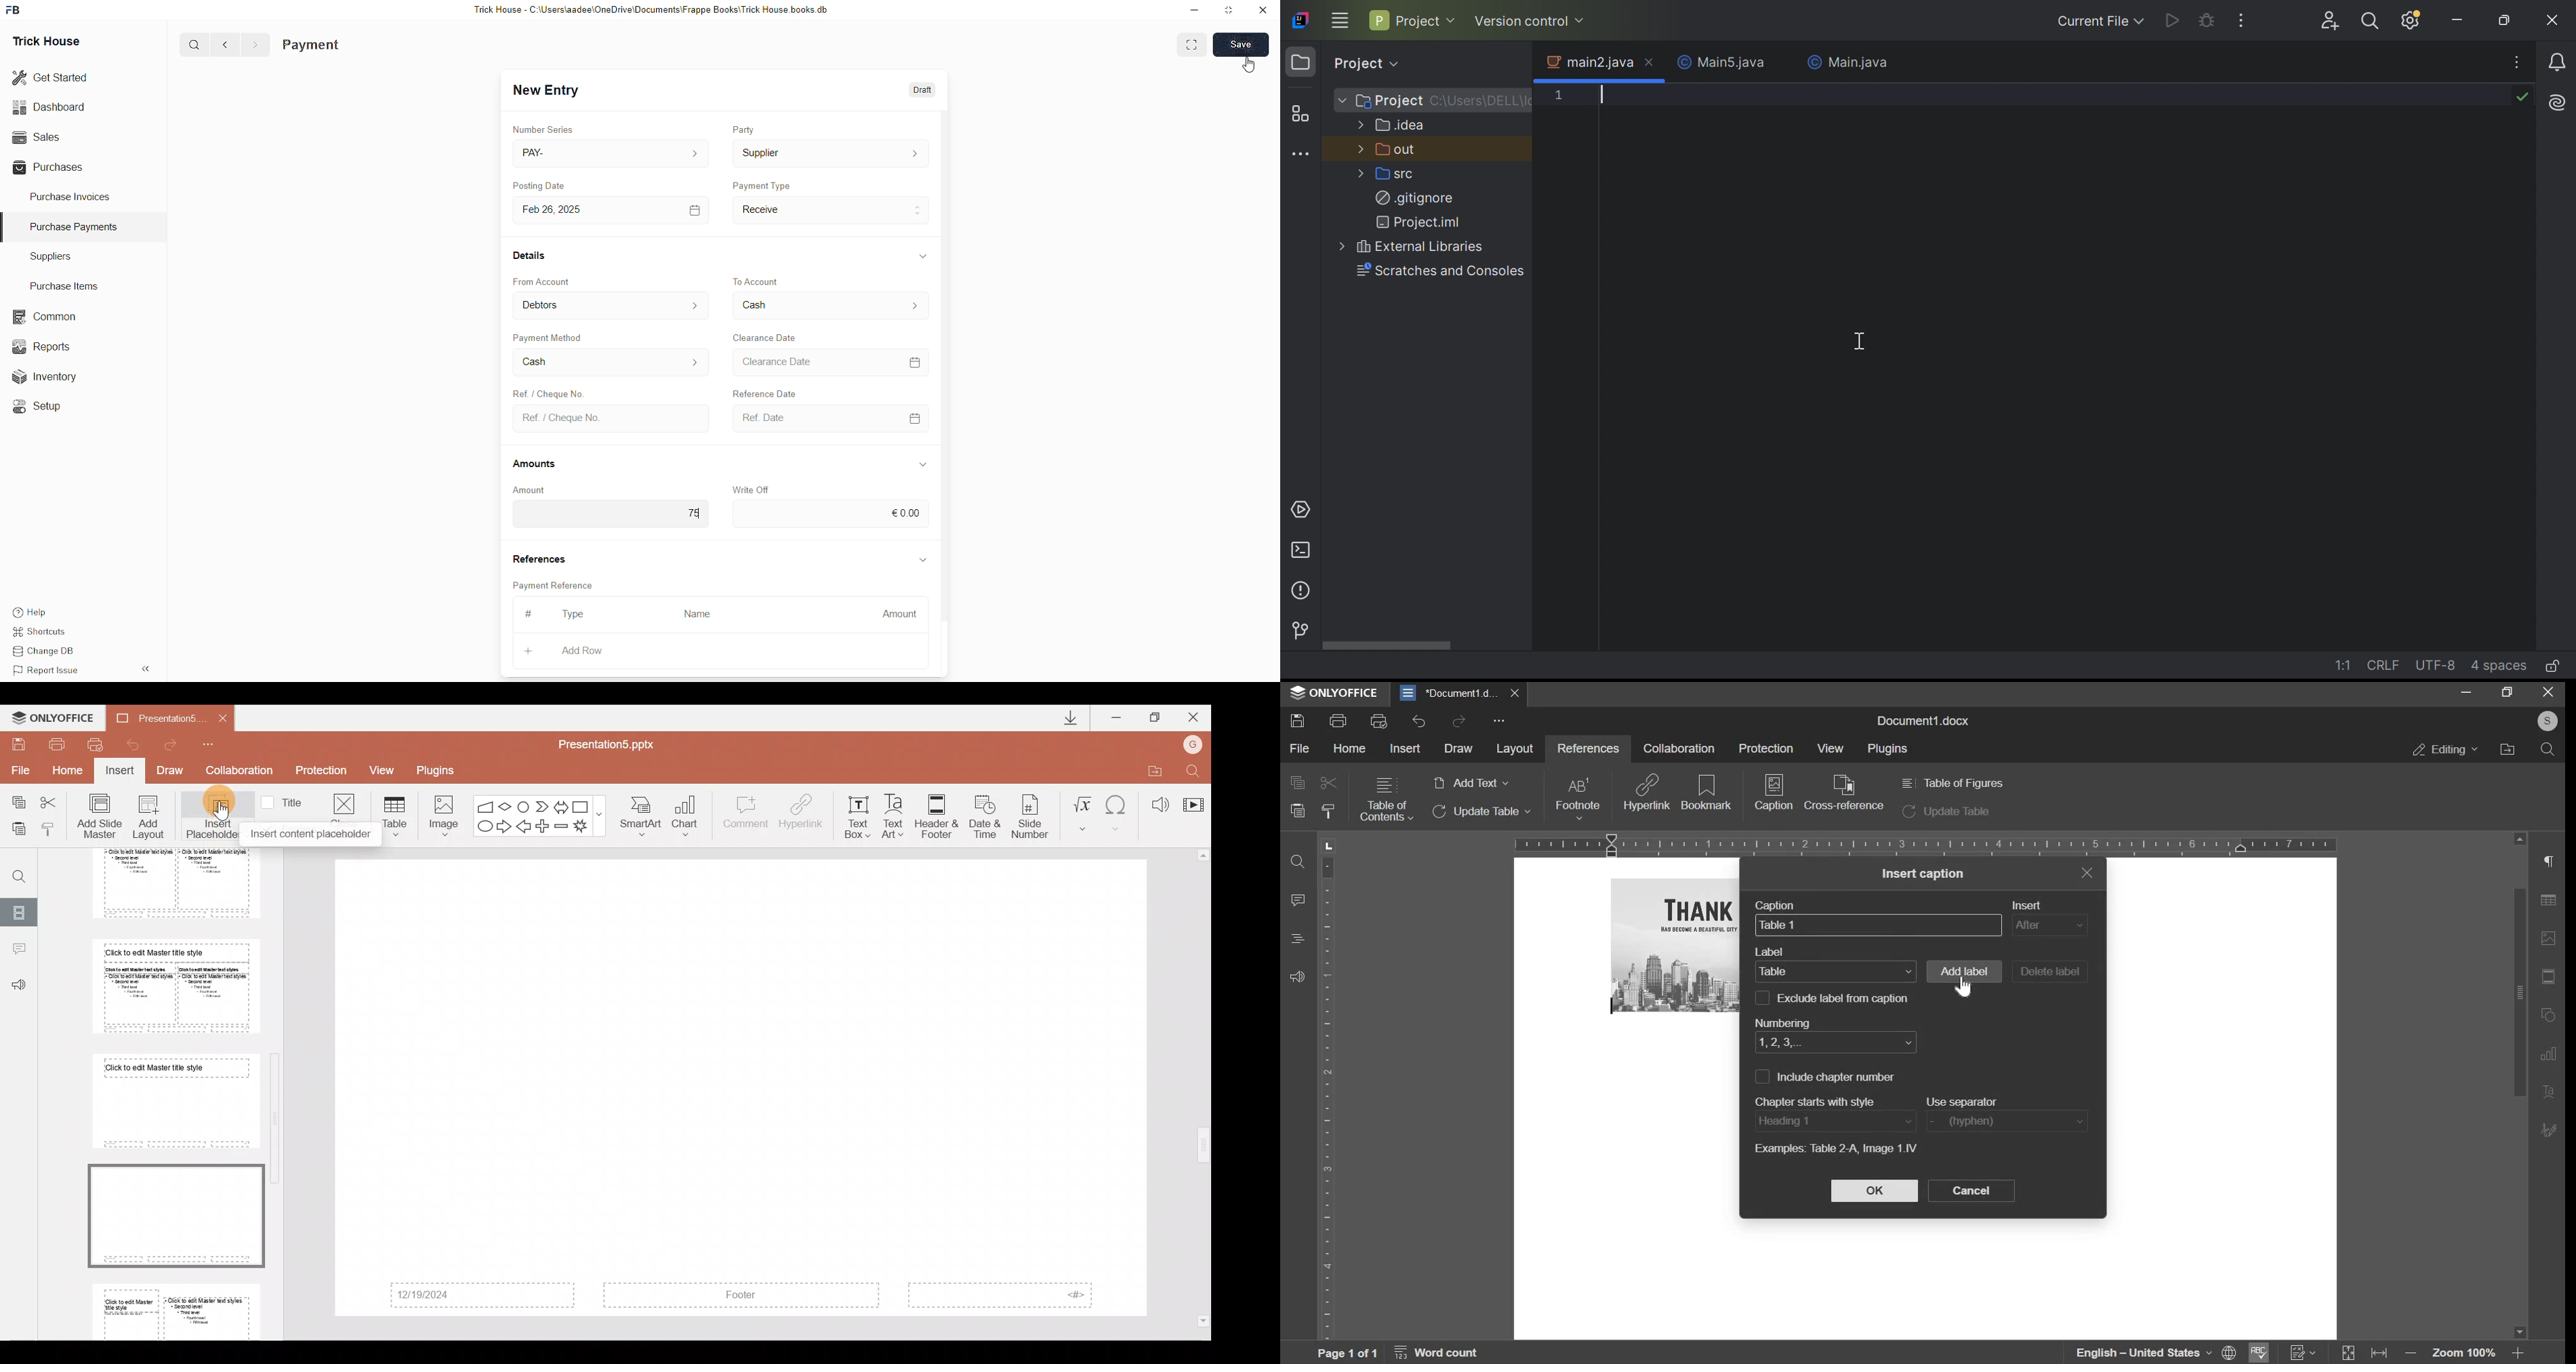 Image resolution: width=2576 pixels, height=1372 pixels. I want to click on Copy style, so click(54, 829).